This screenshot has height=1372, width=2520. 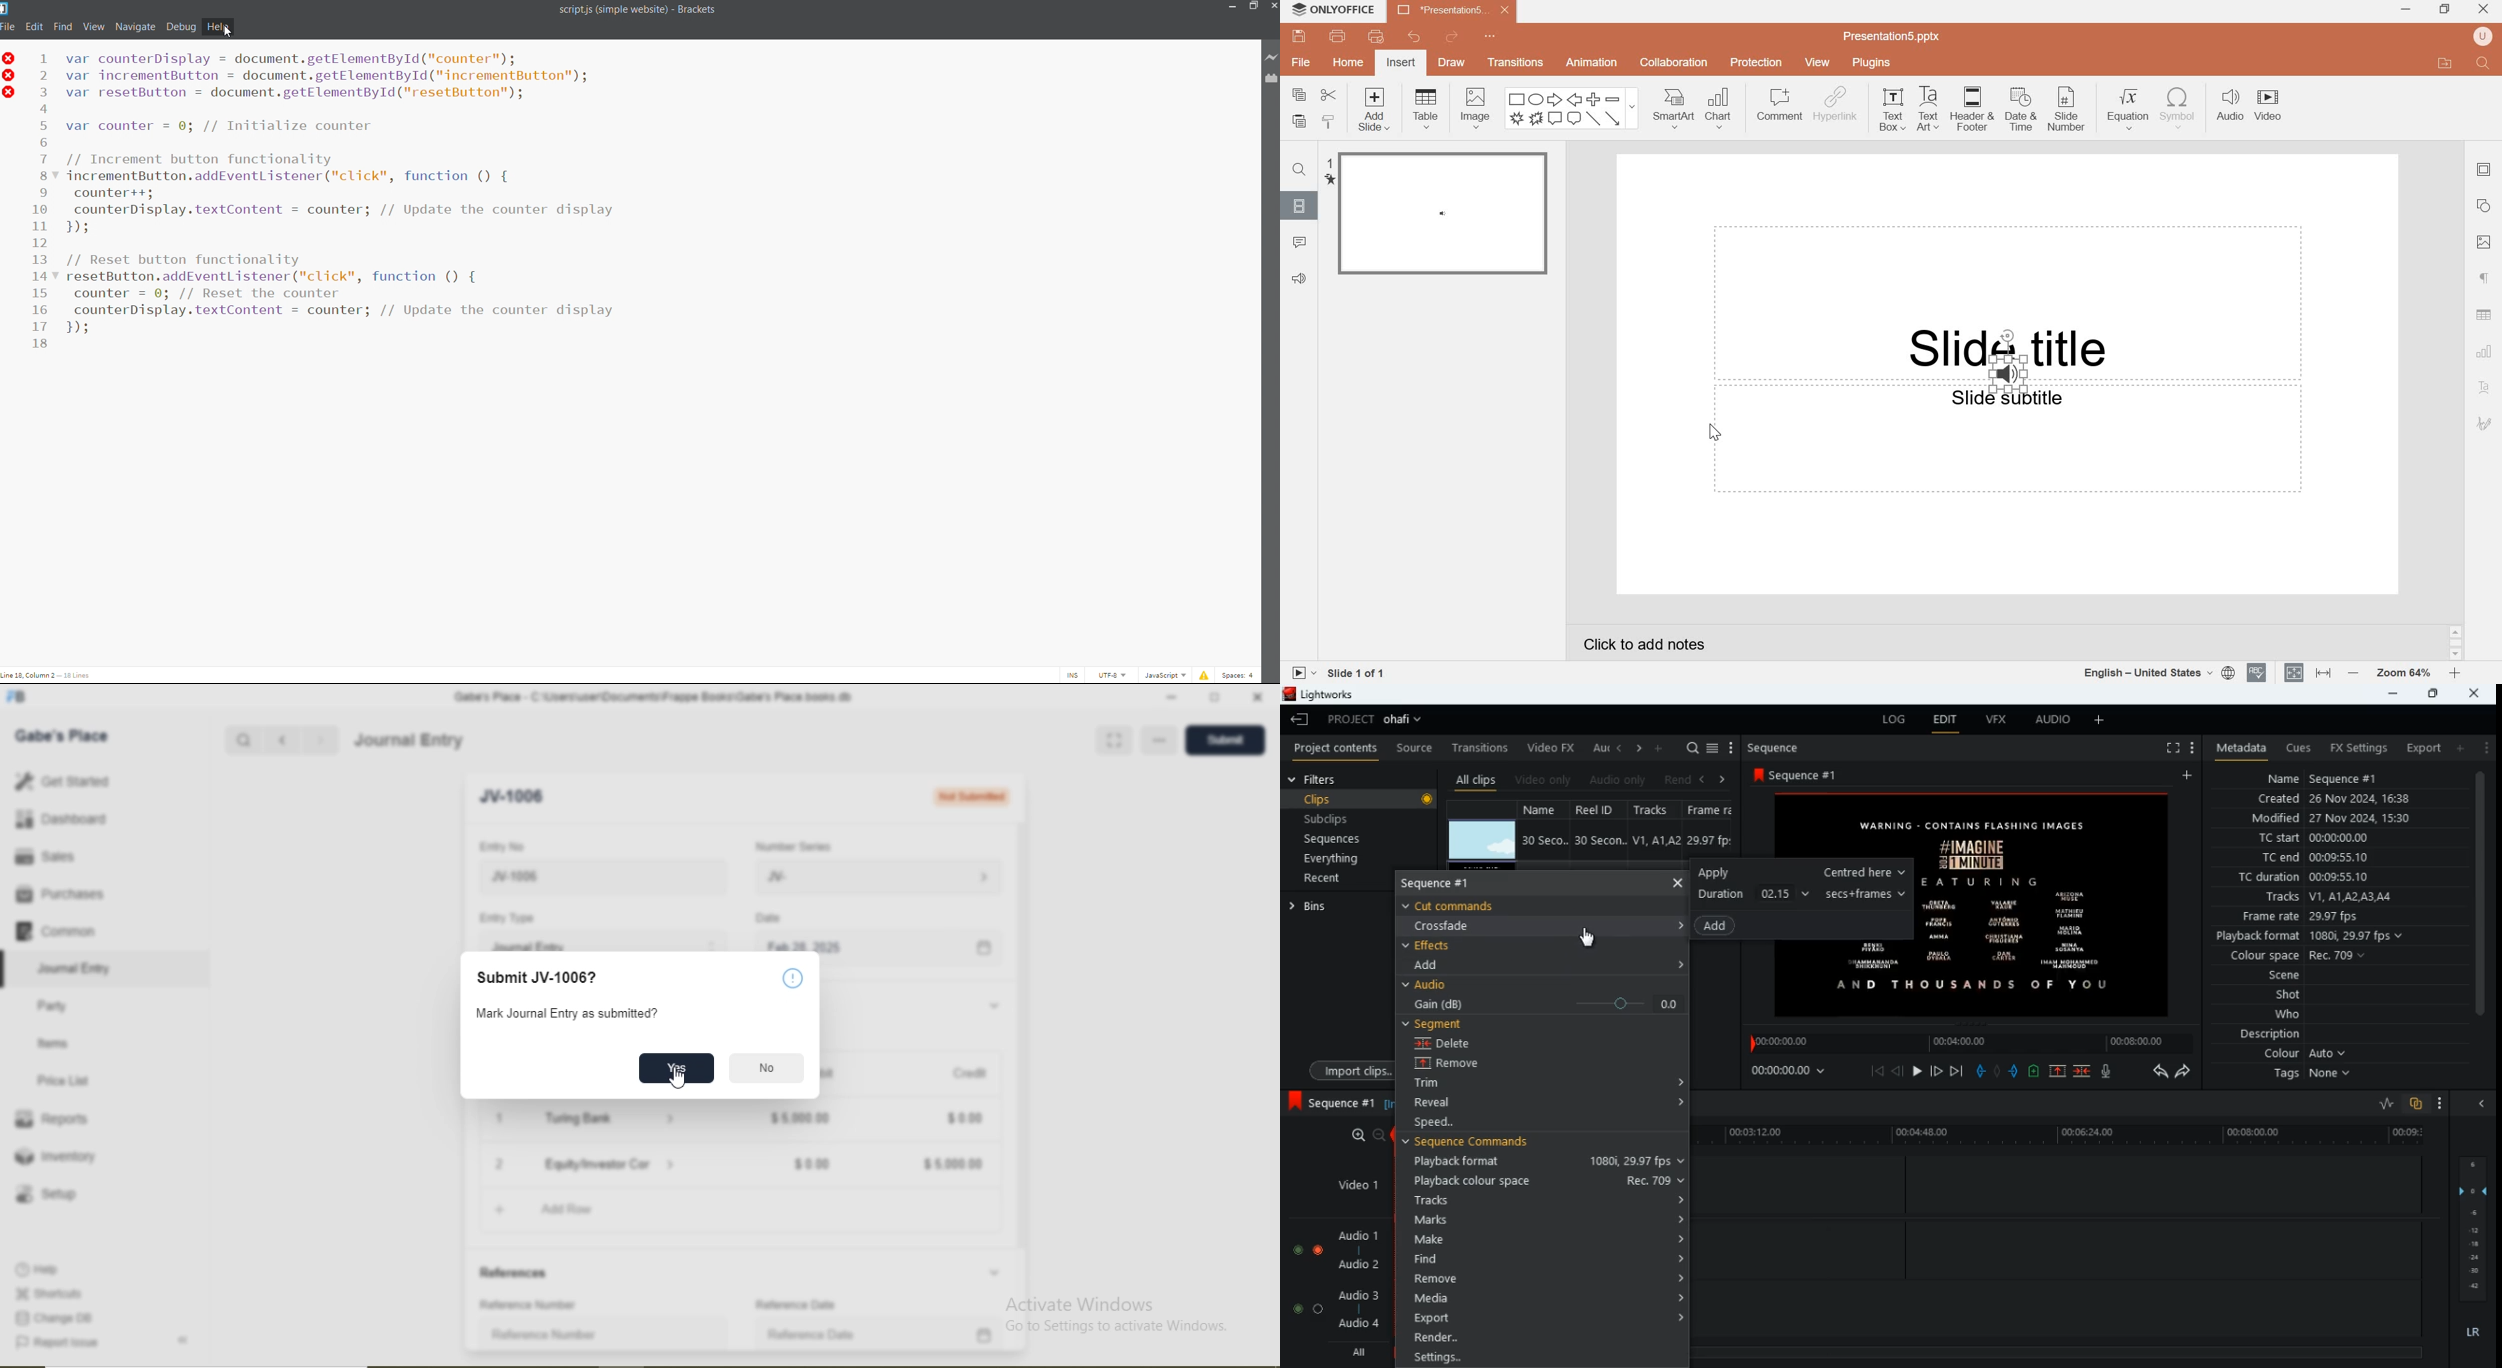 I want to click on front, so click(x=1937, y=1071).